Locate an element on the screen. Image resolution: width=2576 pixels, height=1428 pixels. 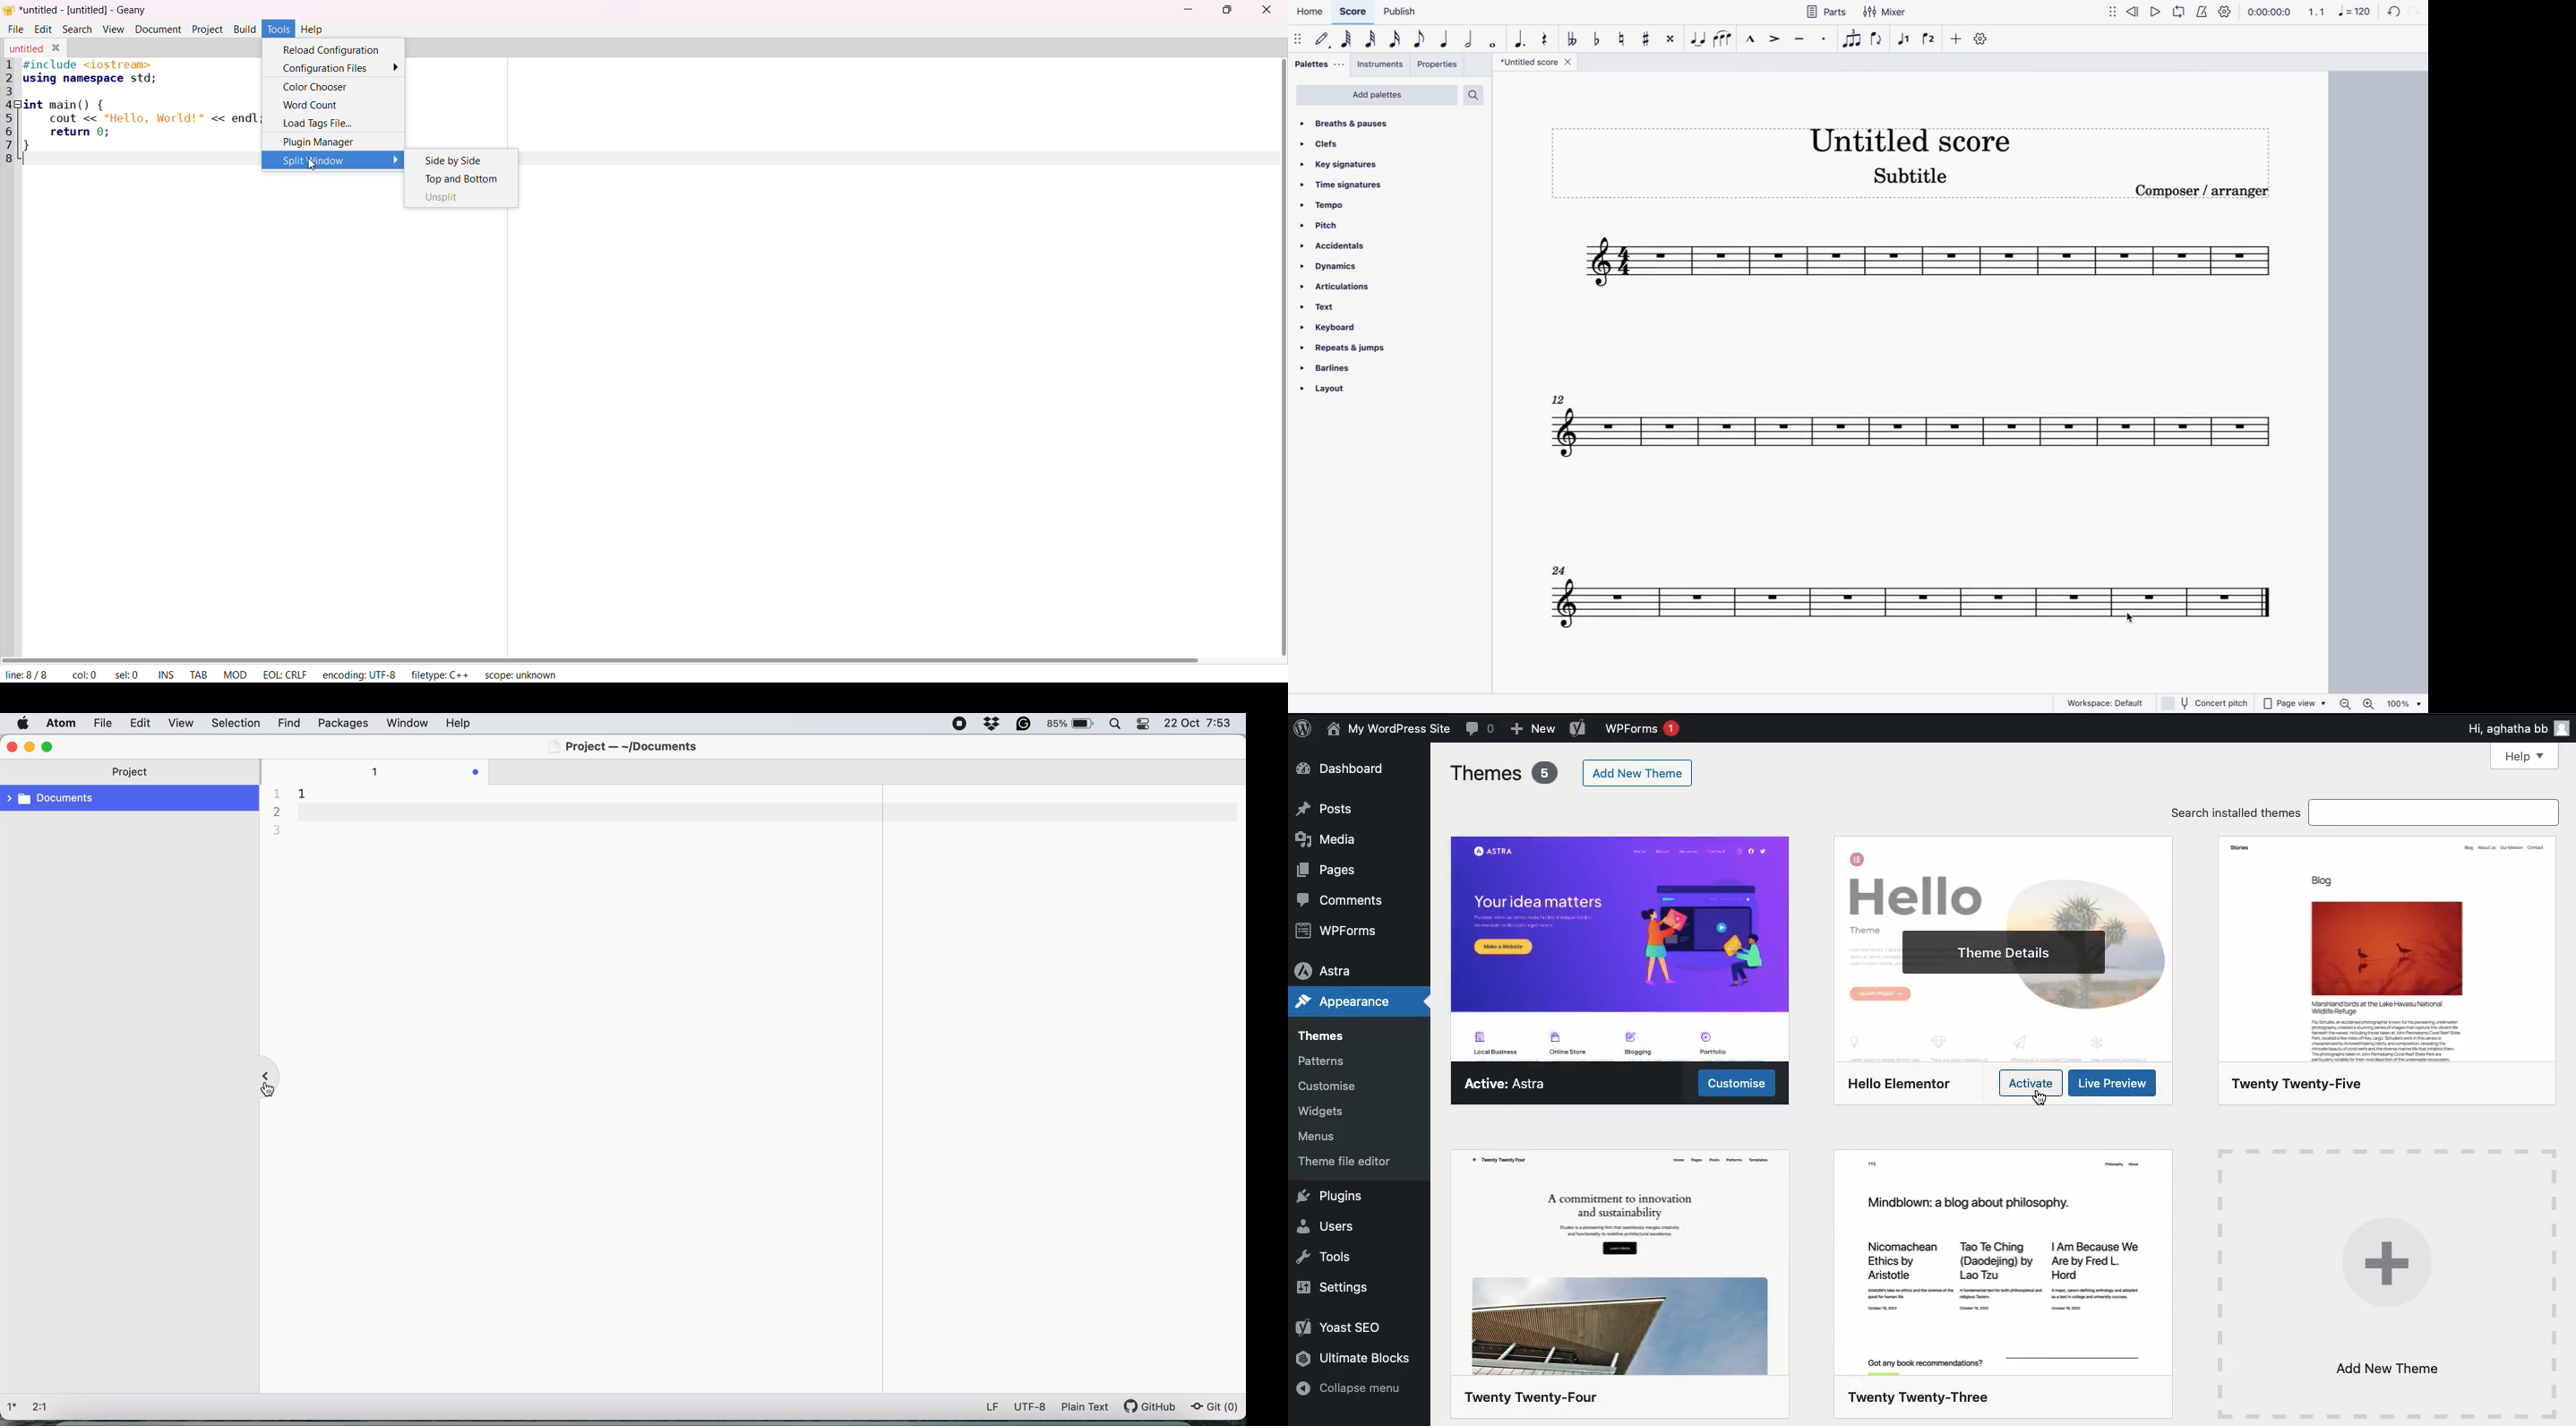
Appearance is located at coordinates (1342, 1002).